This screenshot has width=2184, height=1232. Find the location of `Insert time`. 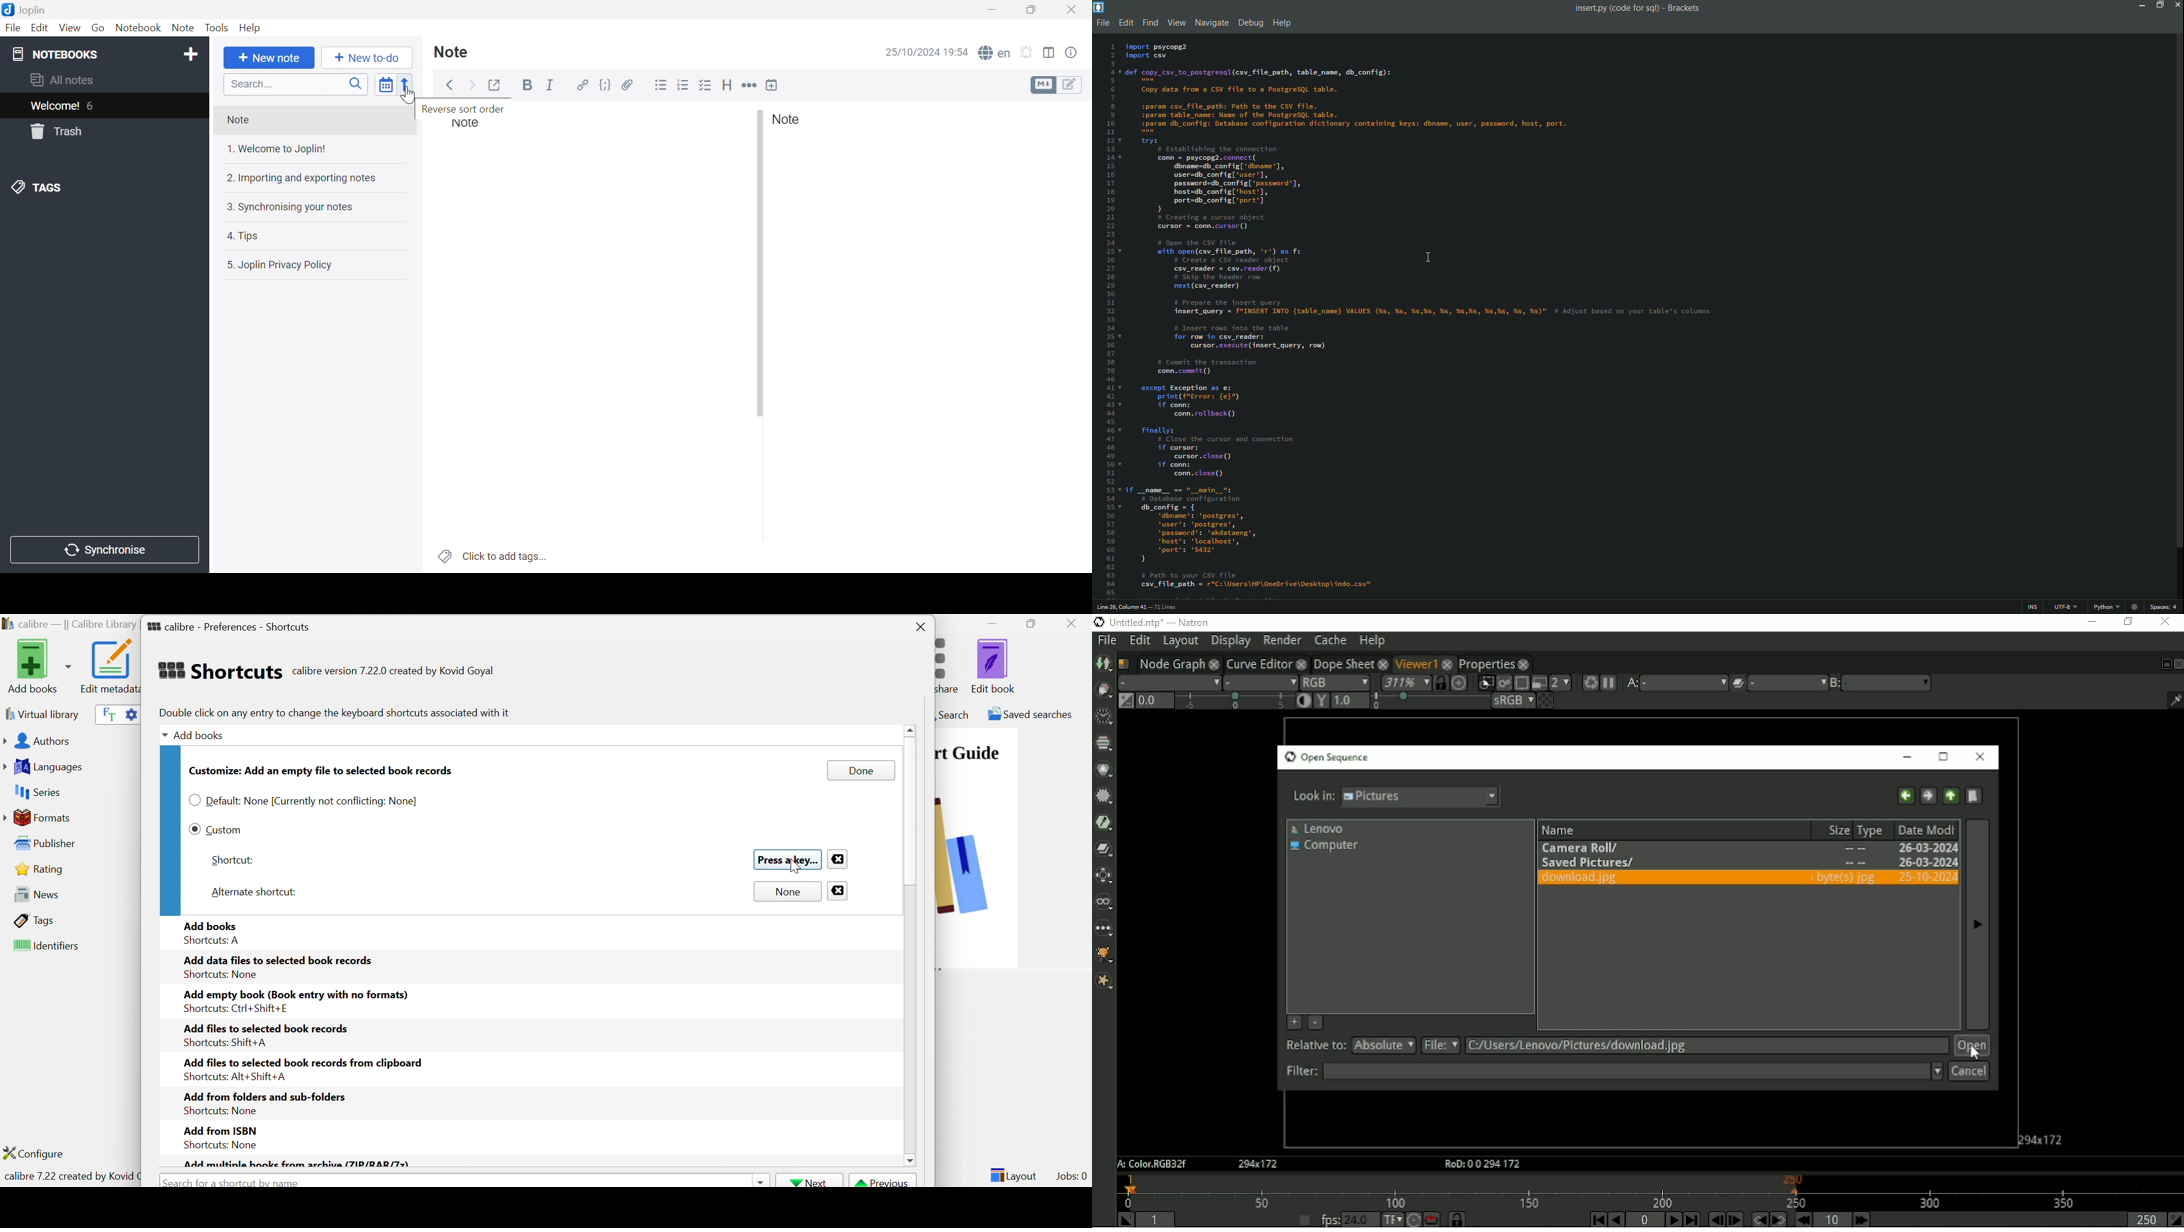

Insert time is located at coordinates (772, 85).